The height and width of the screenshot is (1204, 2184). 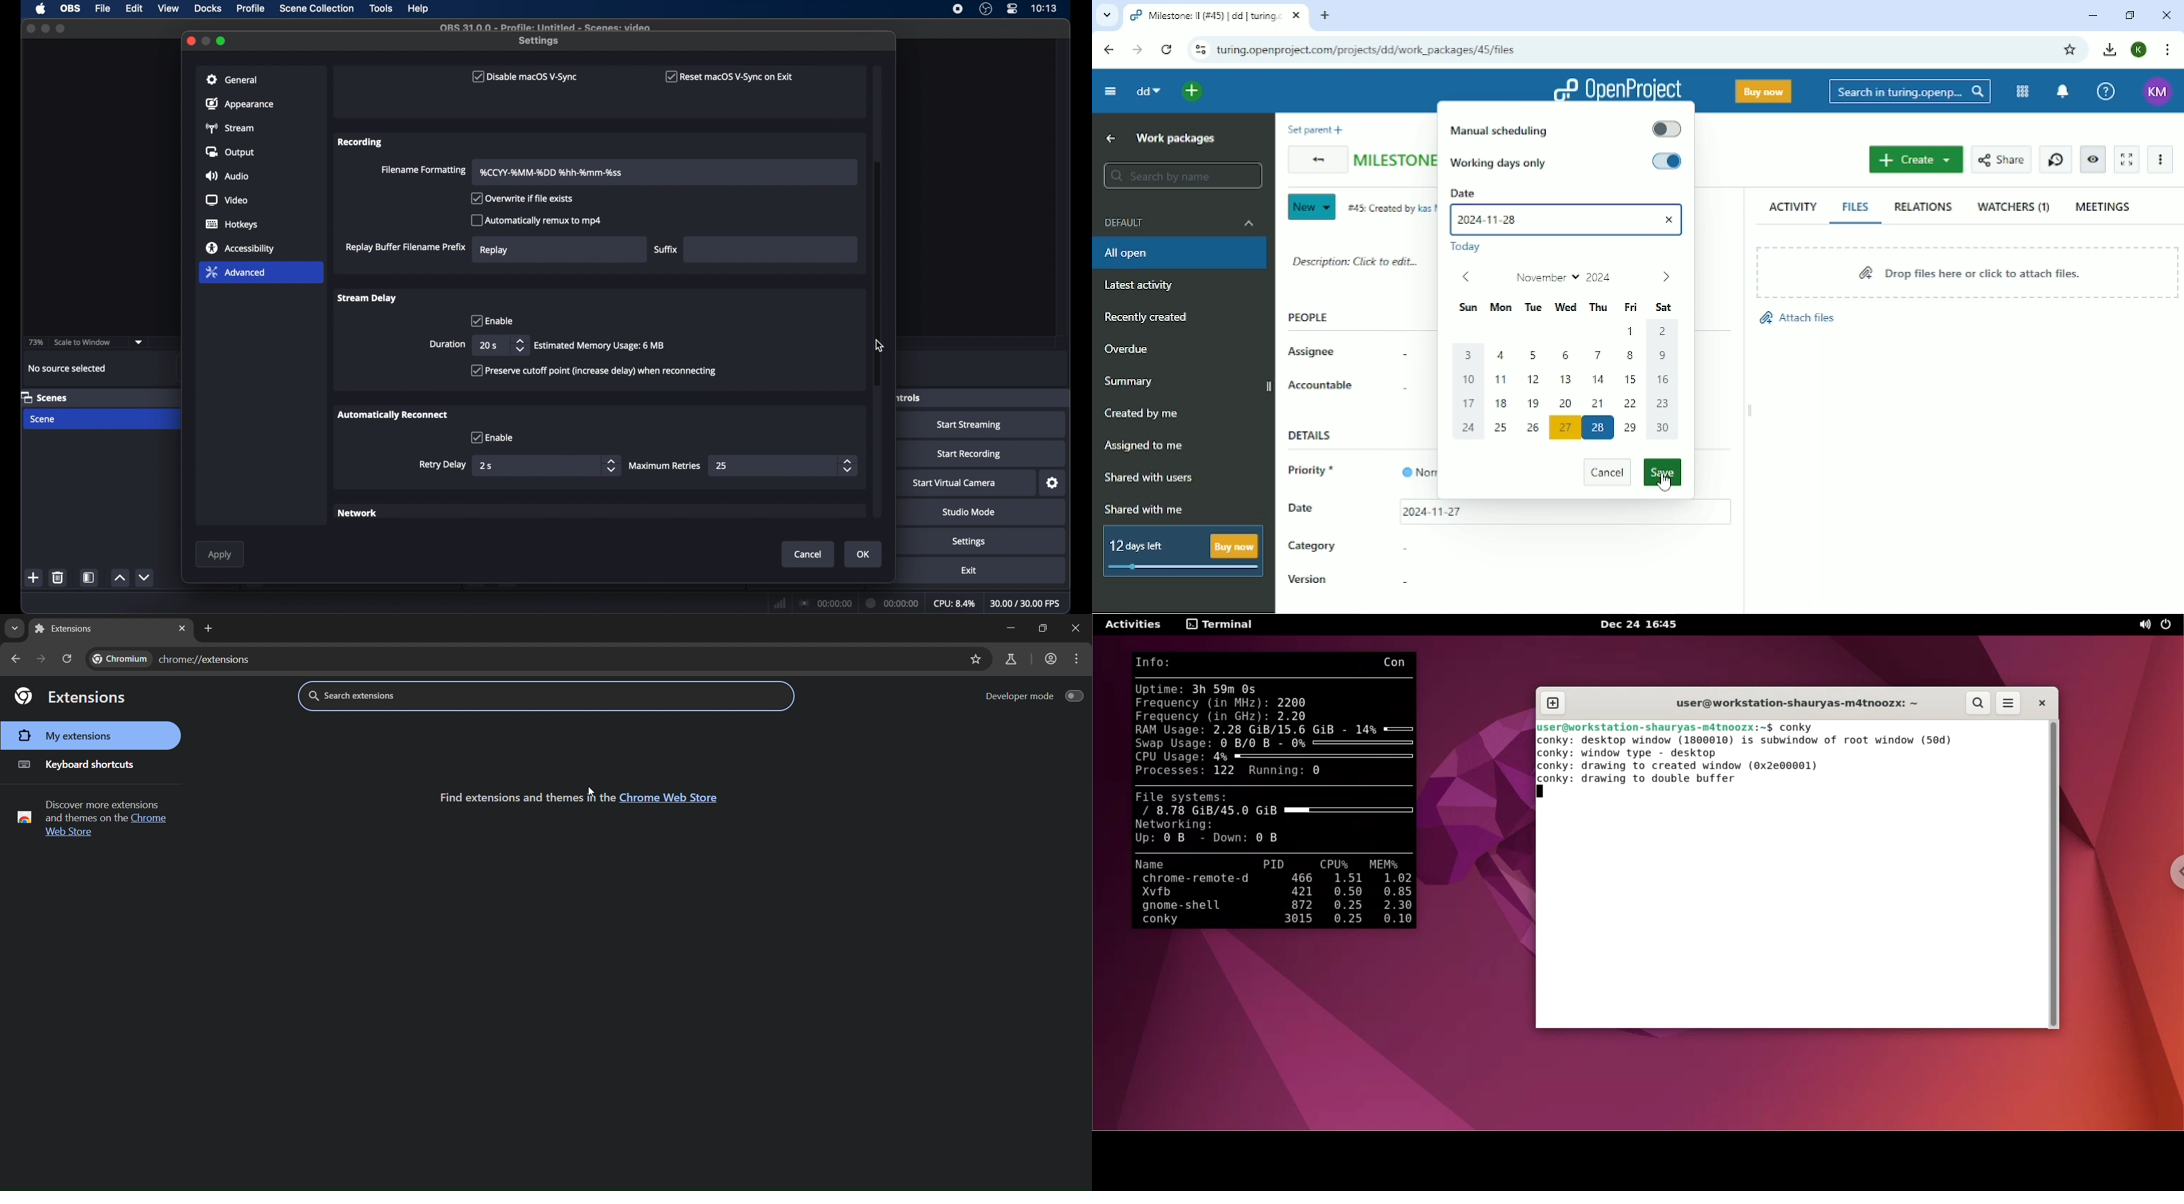 I want to click on automatically reconnect, so click(x=393, y=414).